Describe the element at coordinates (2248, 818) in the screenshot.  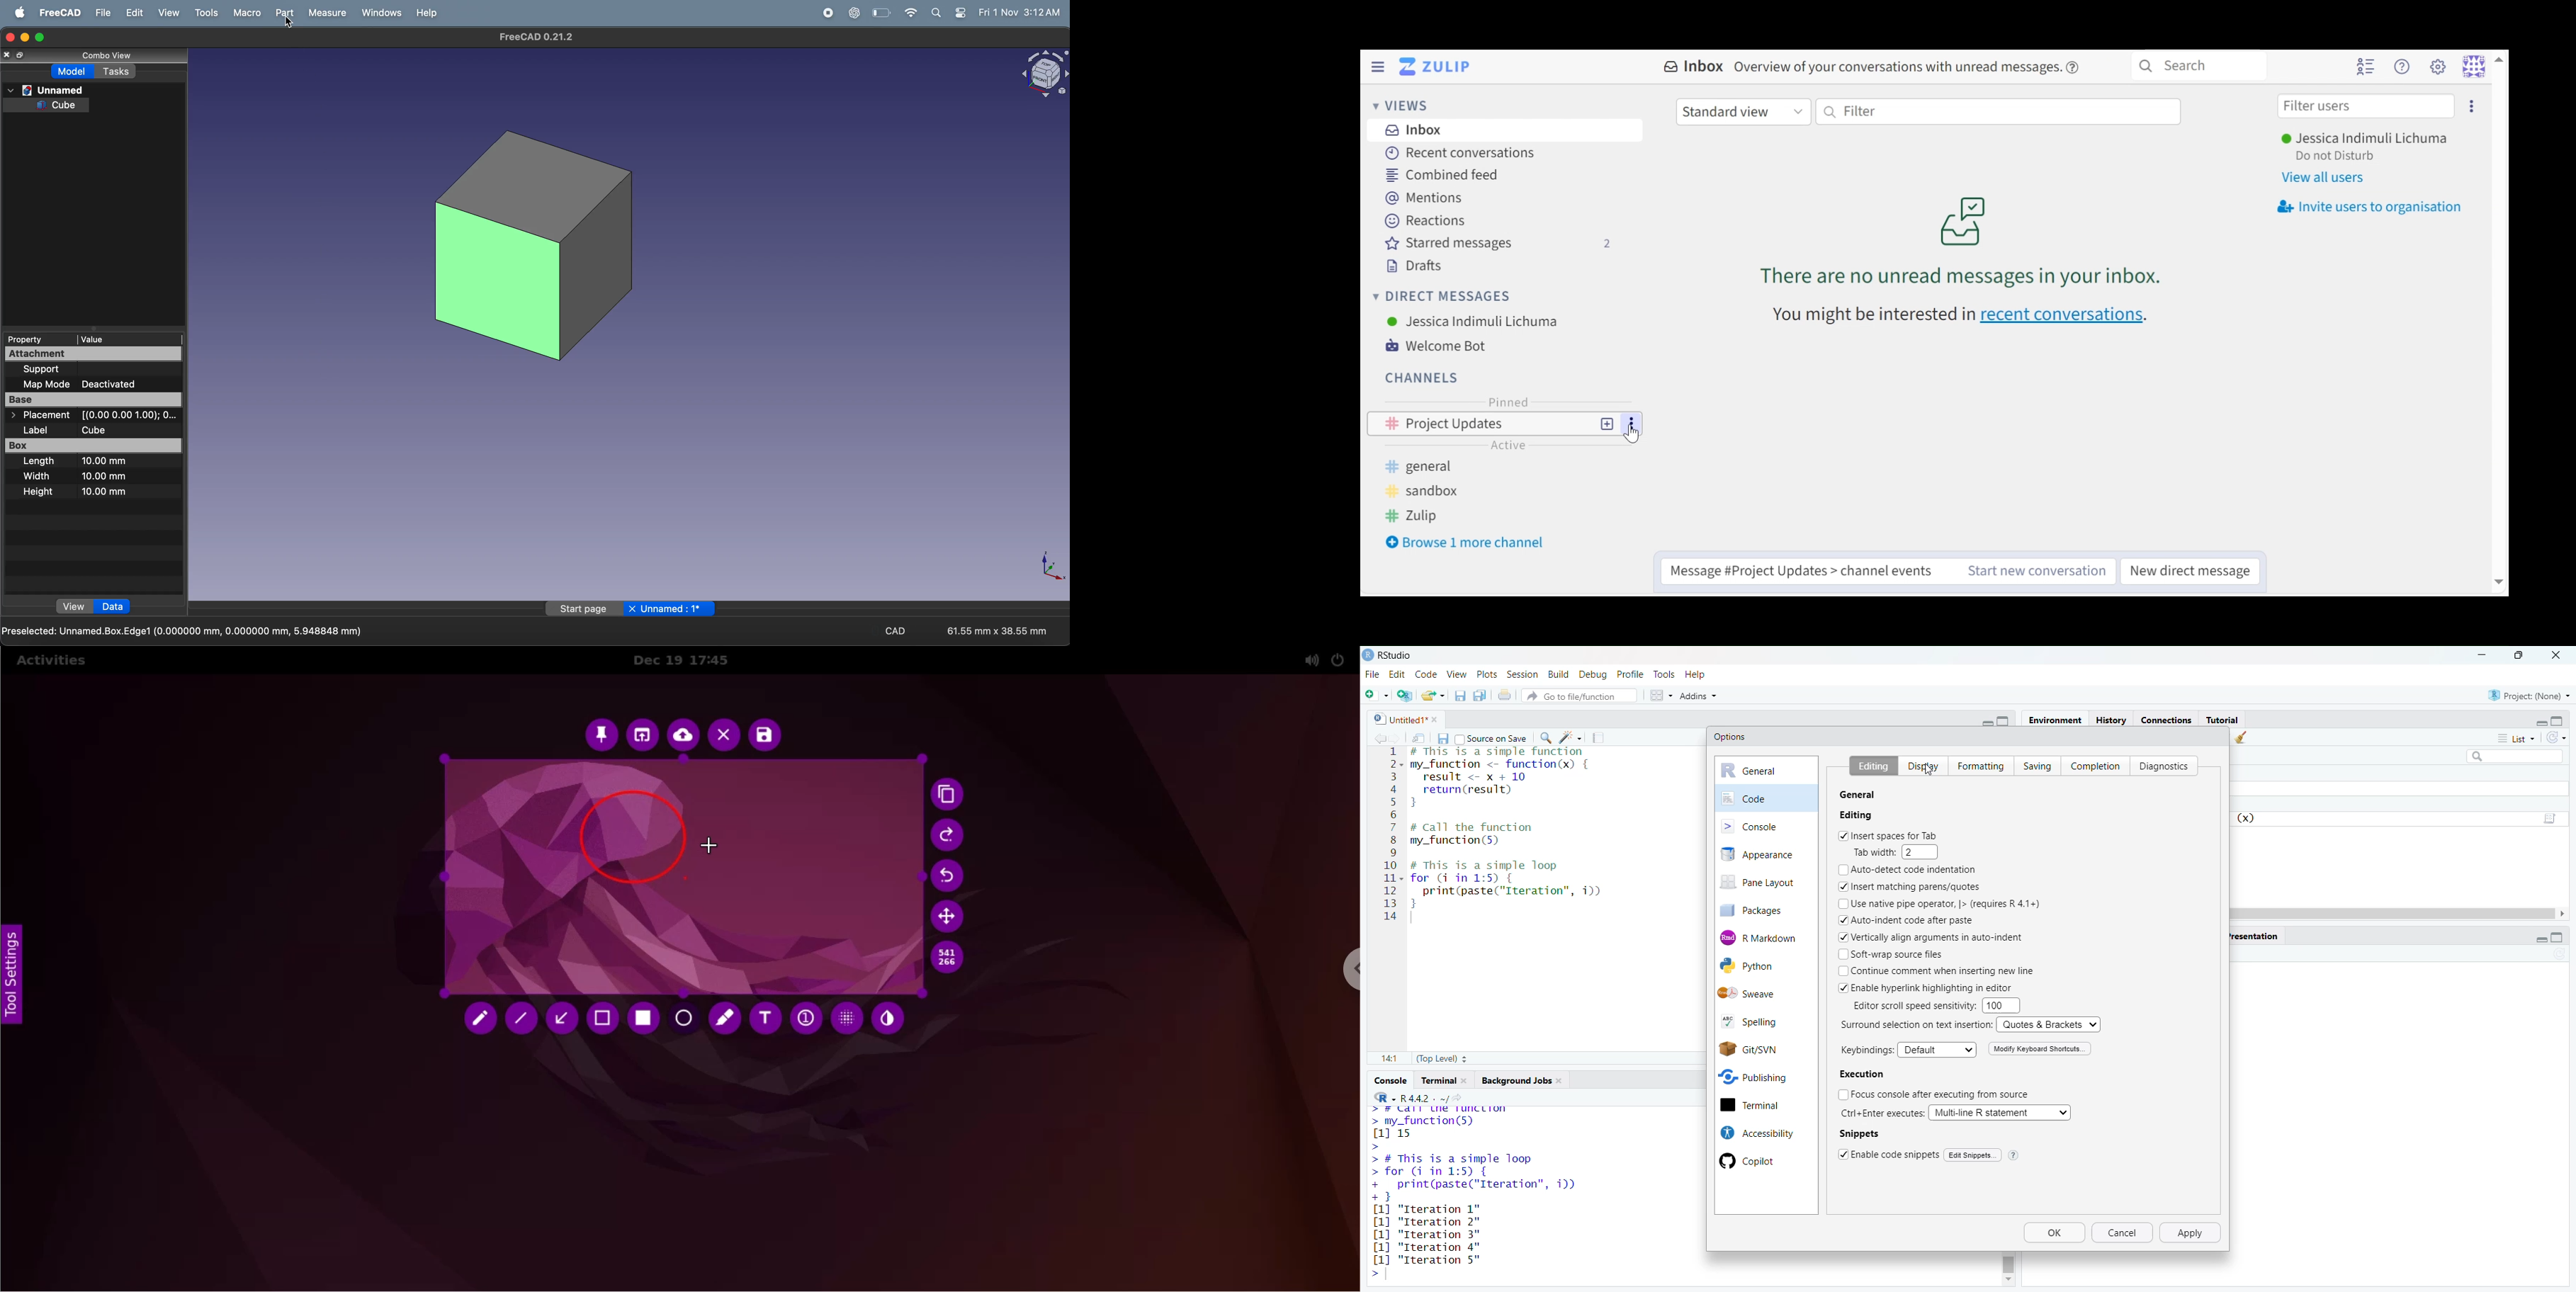
I see `function (x)` at that location.